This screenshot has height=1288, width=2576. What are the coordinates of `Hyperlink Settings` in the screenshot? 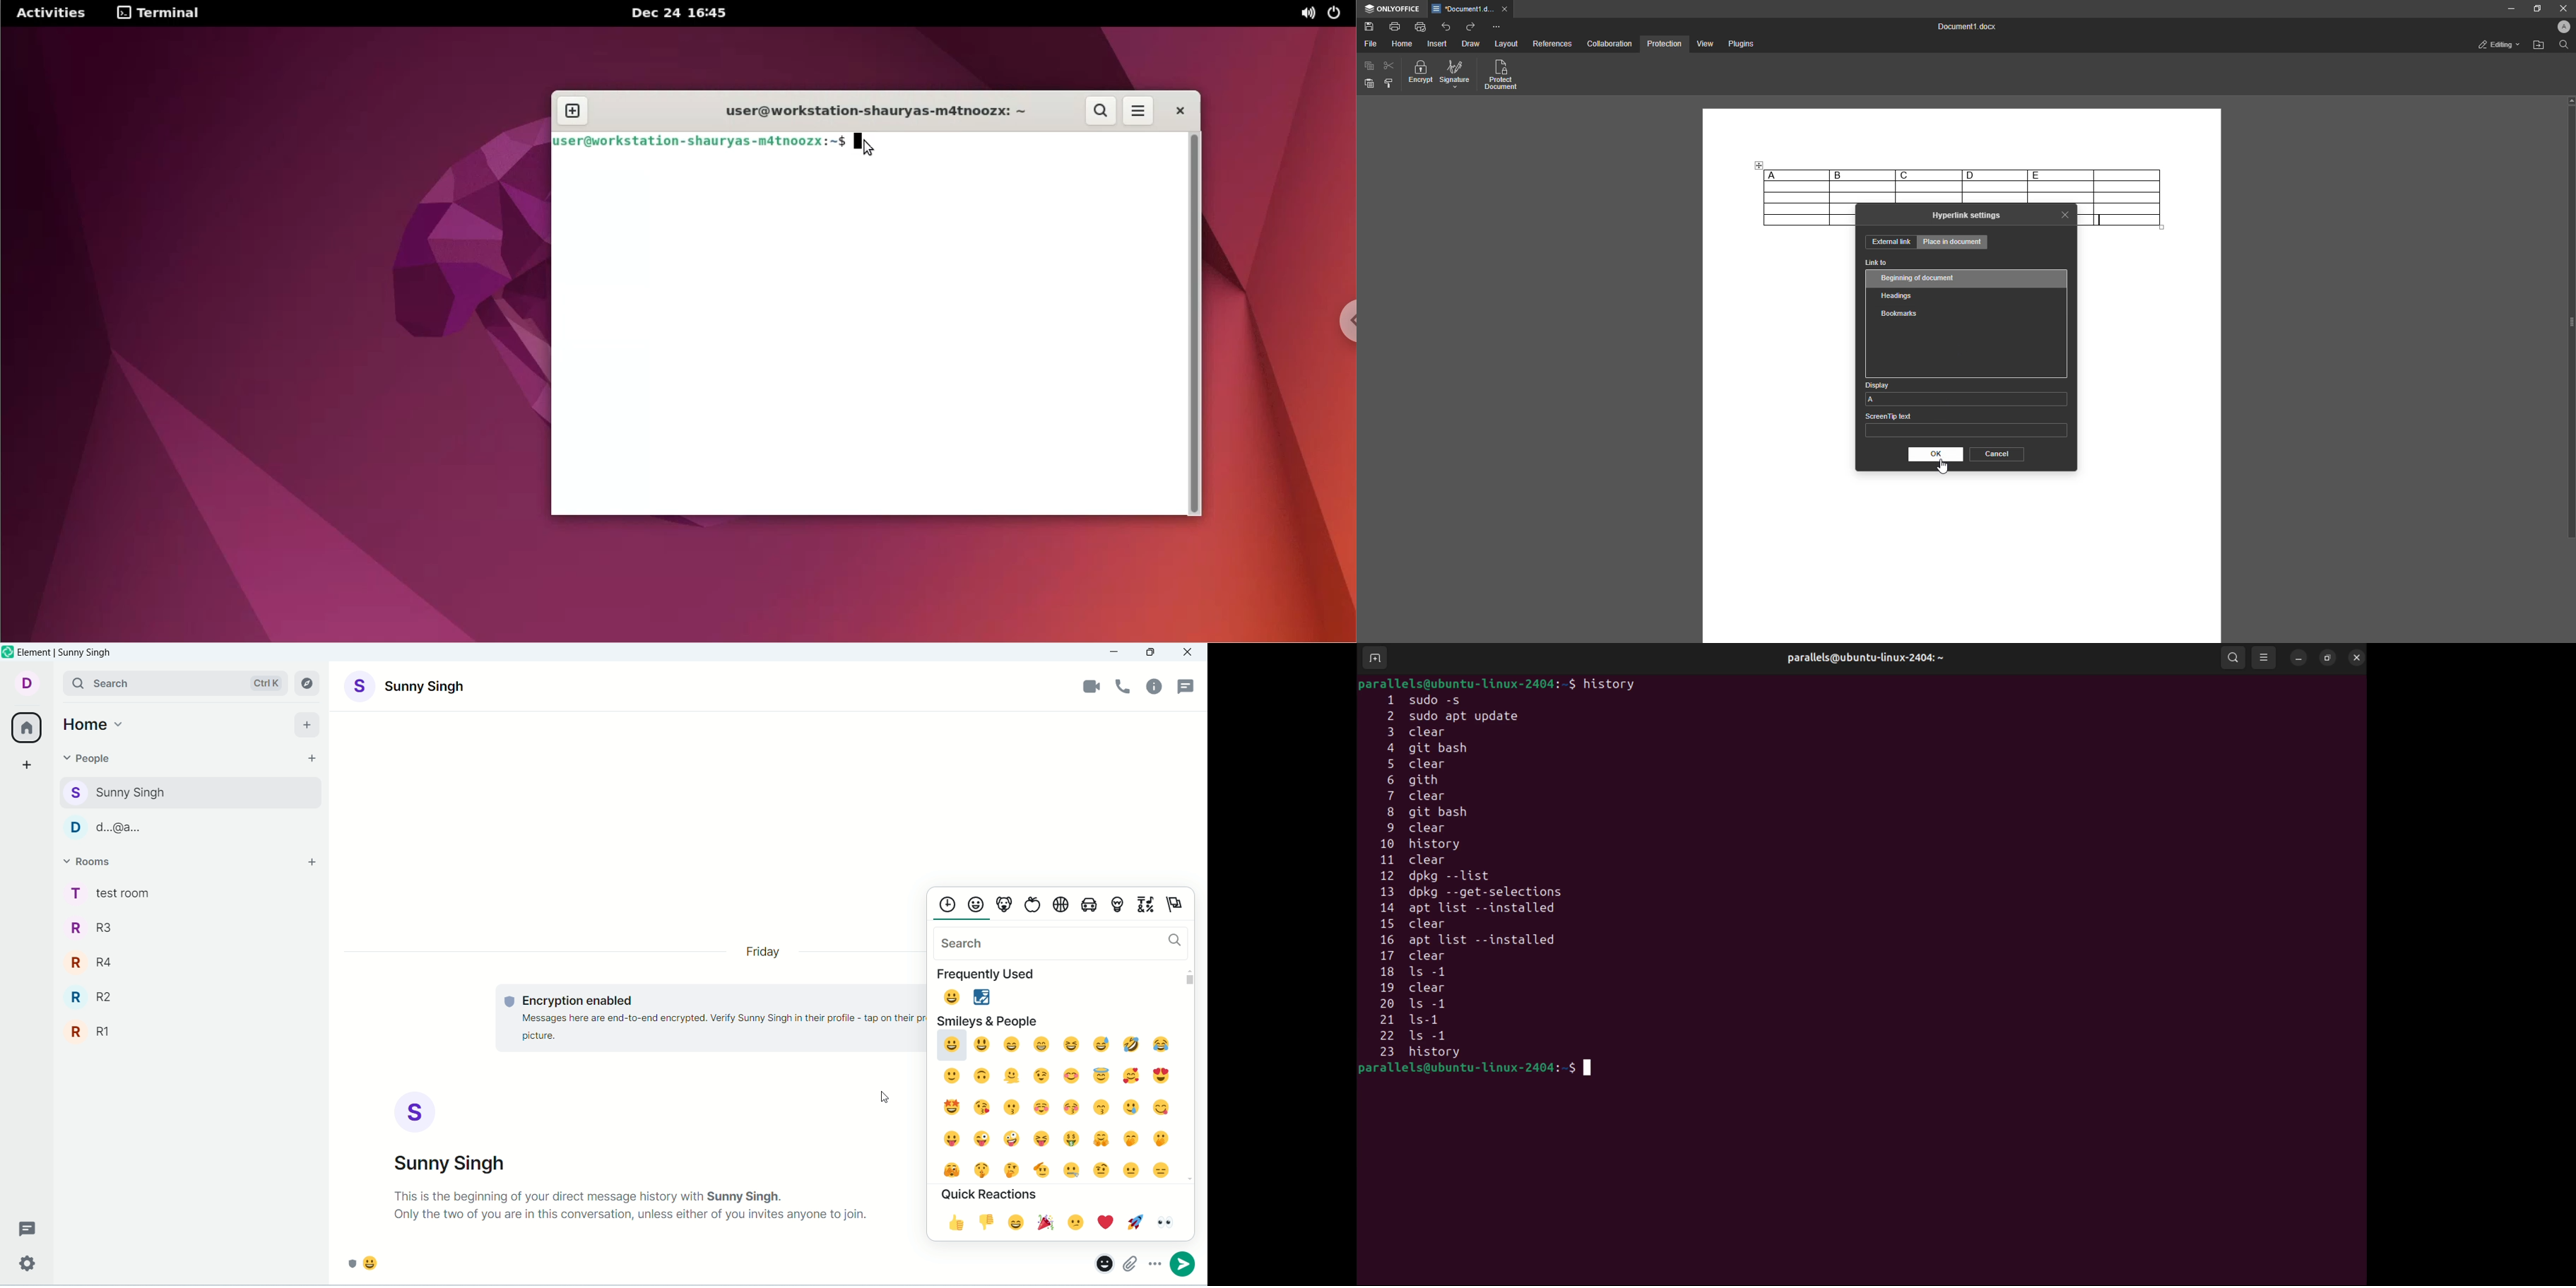 It's located at (1967, 215).